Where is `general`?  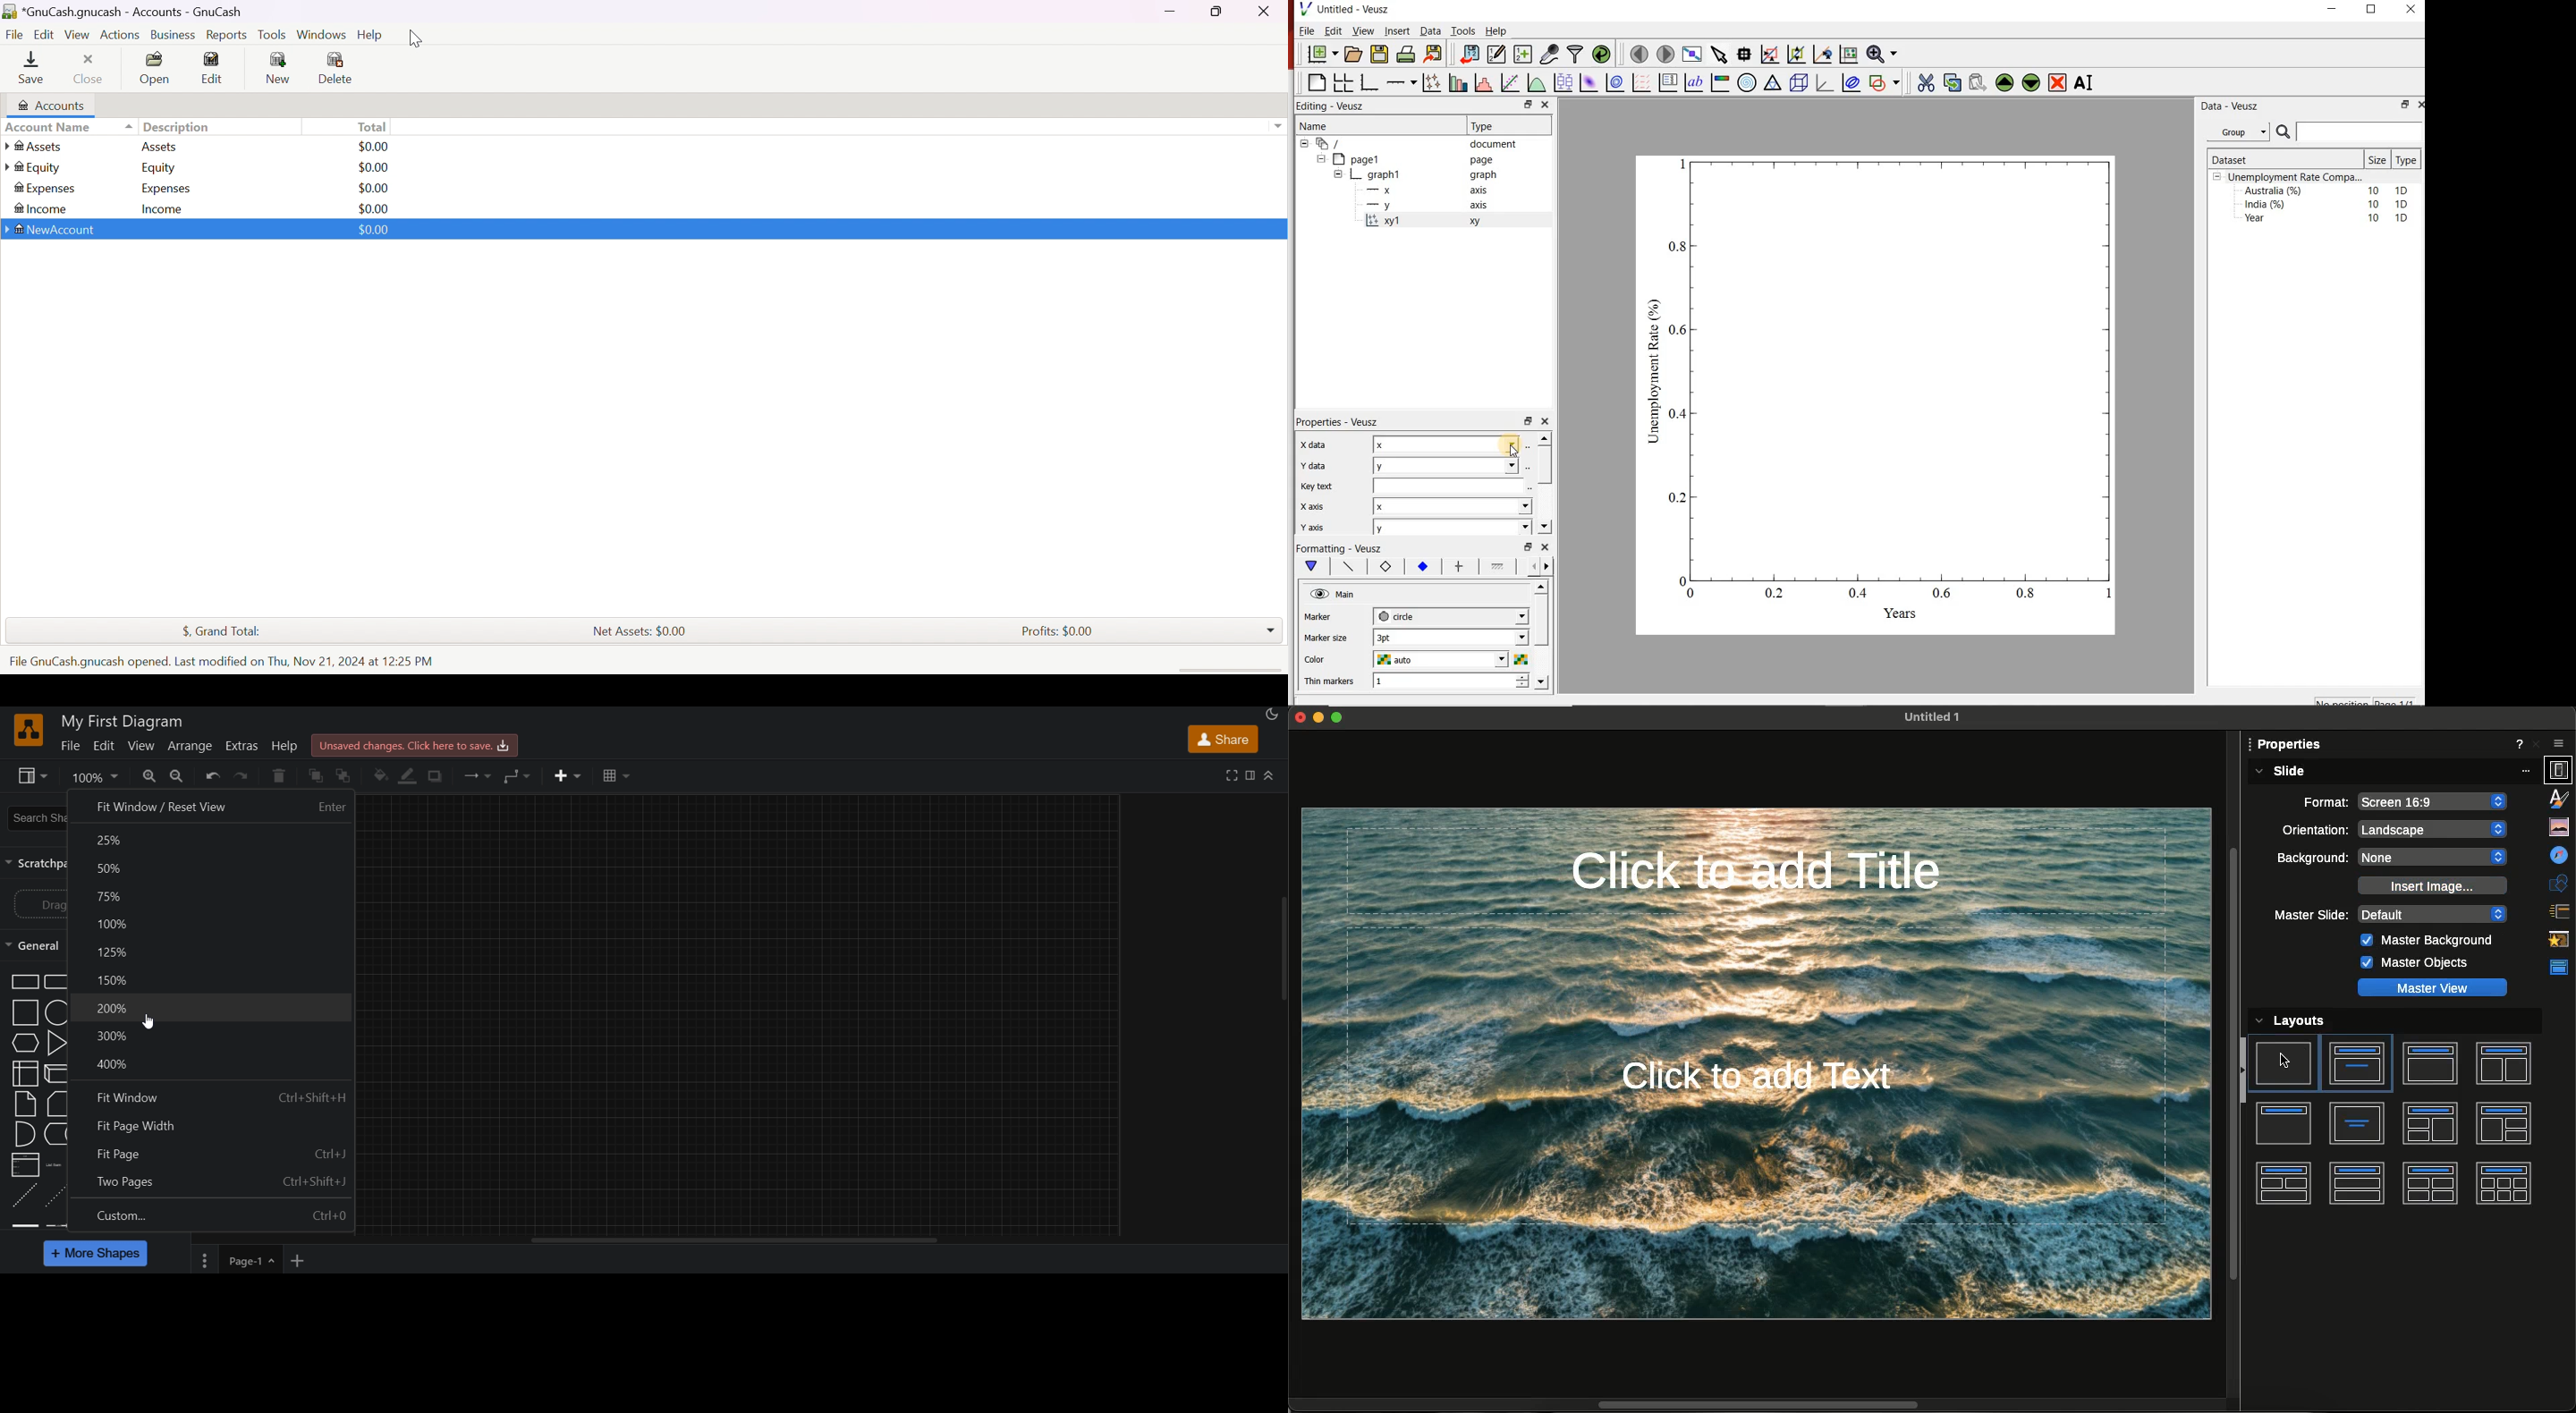 general is located at coordinates (30, 947).